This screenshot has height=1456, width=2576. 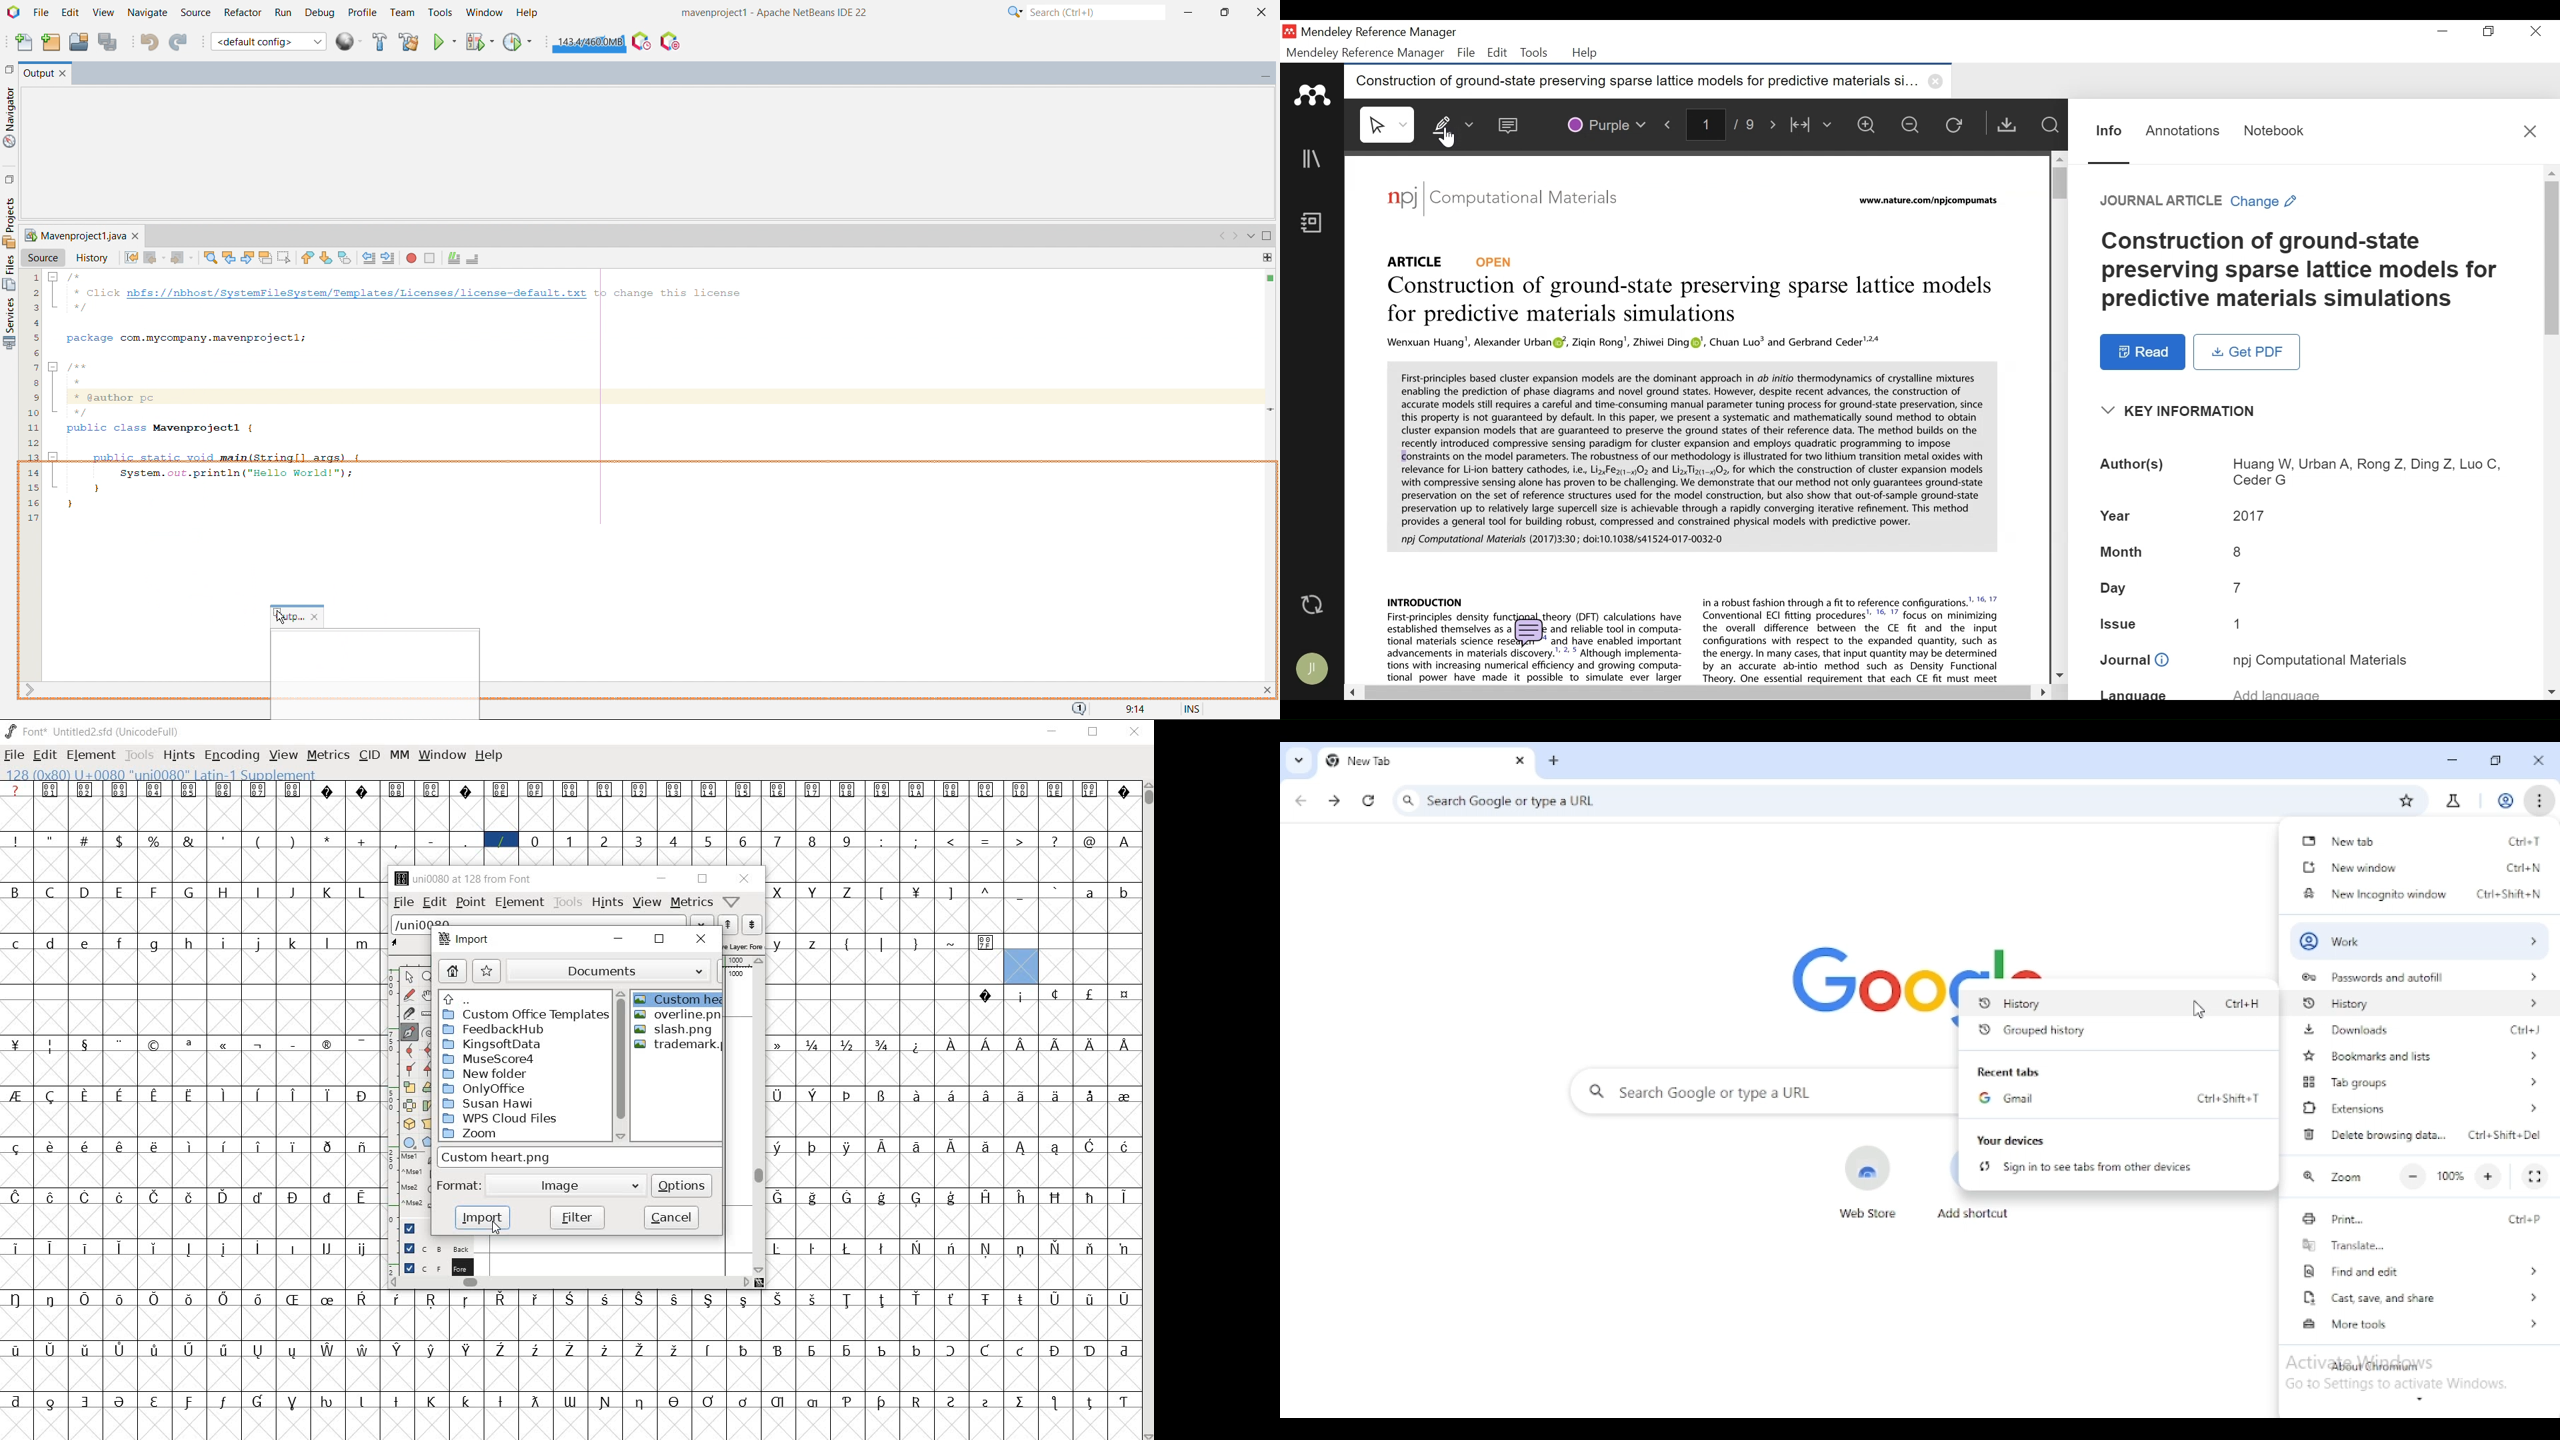 What do you see at coordinates (847, 1045) in the screenshot?
I see `glyph` at bounding box center [847, 1045].